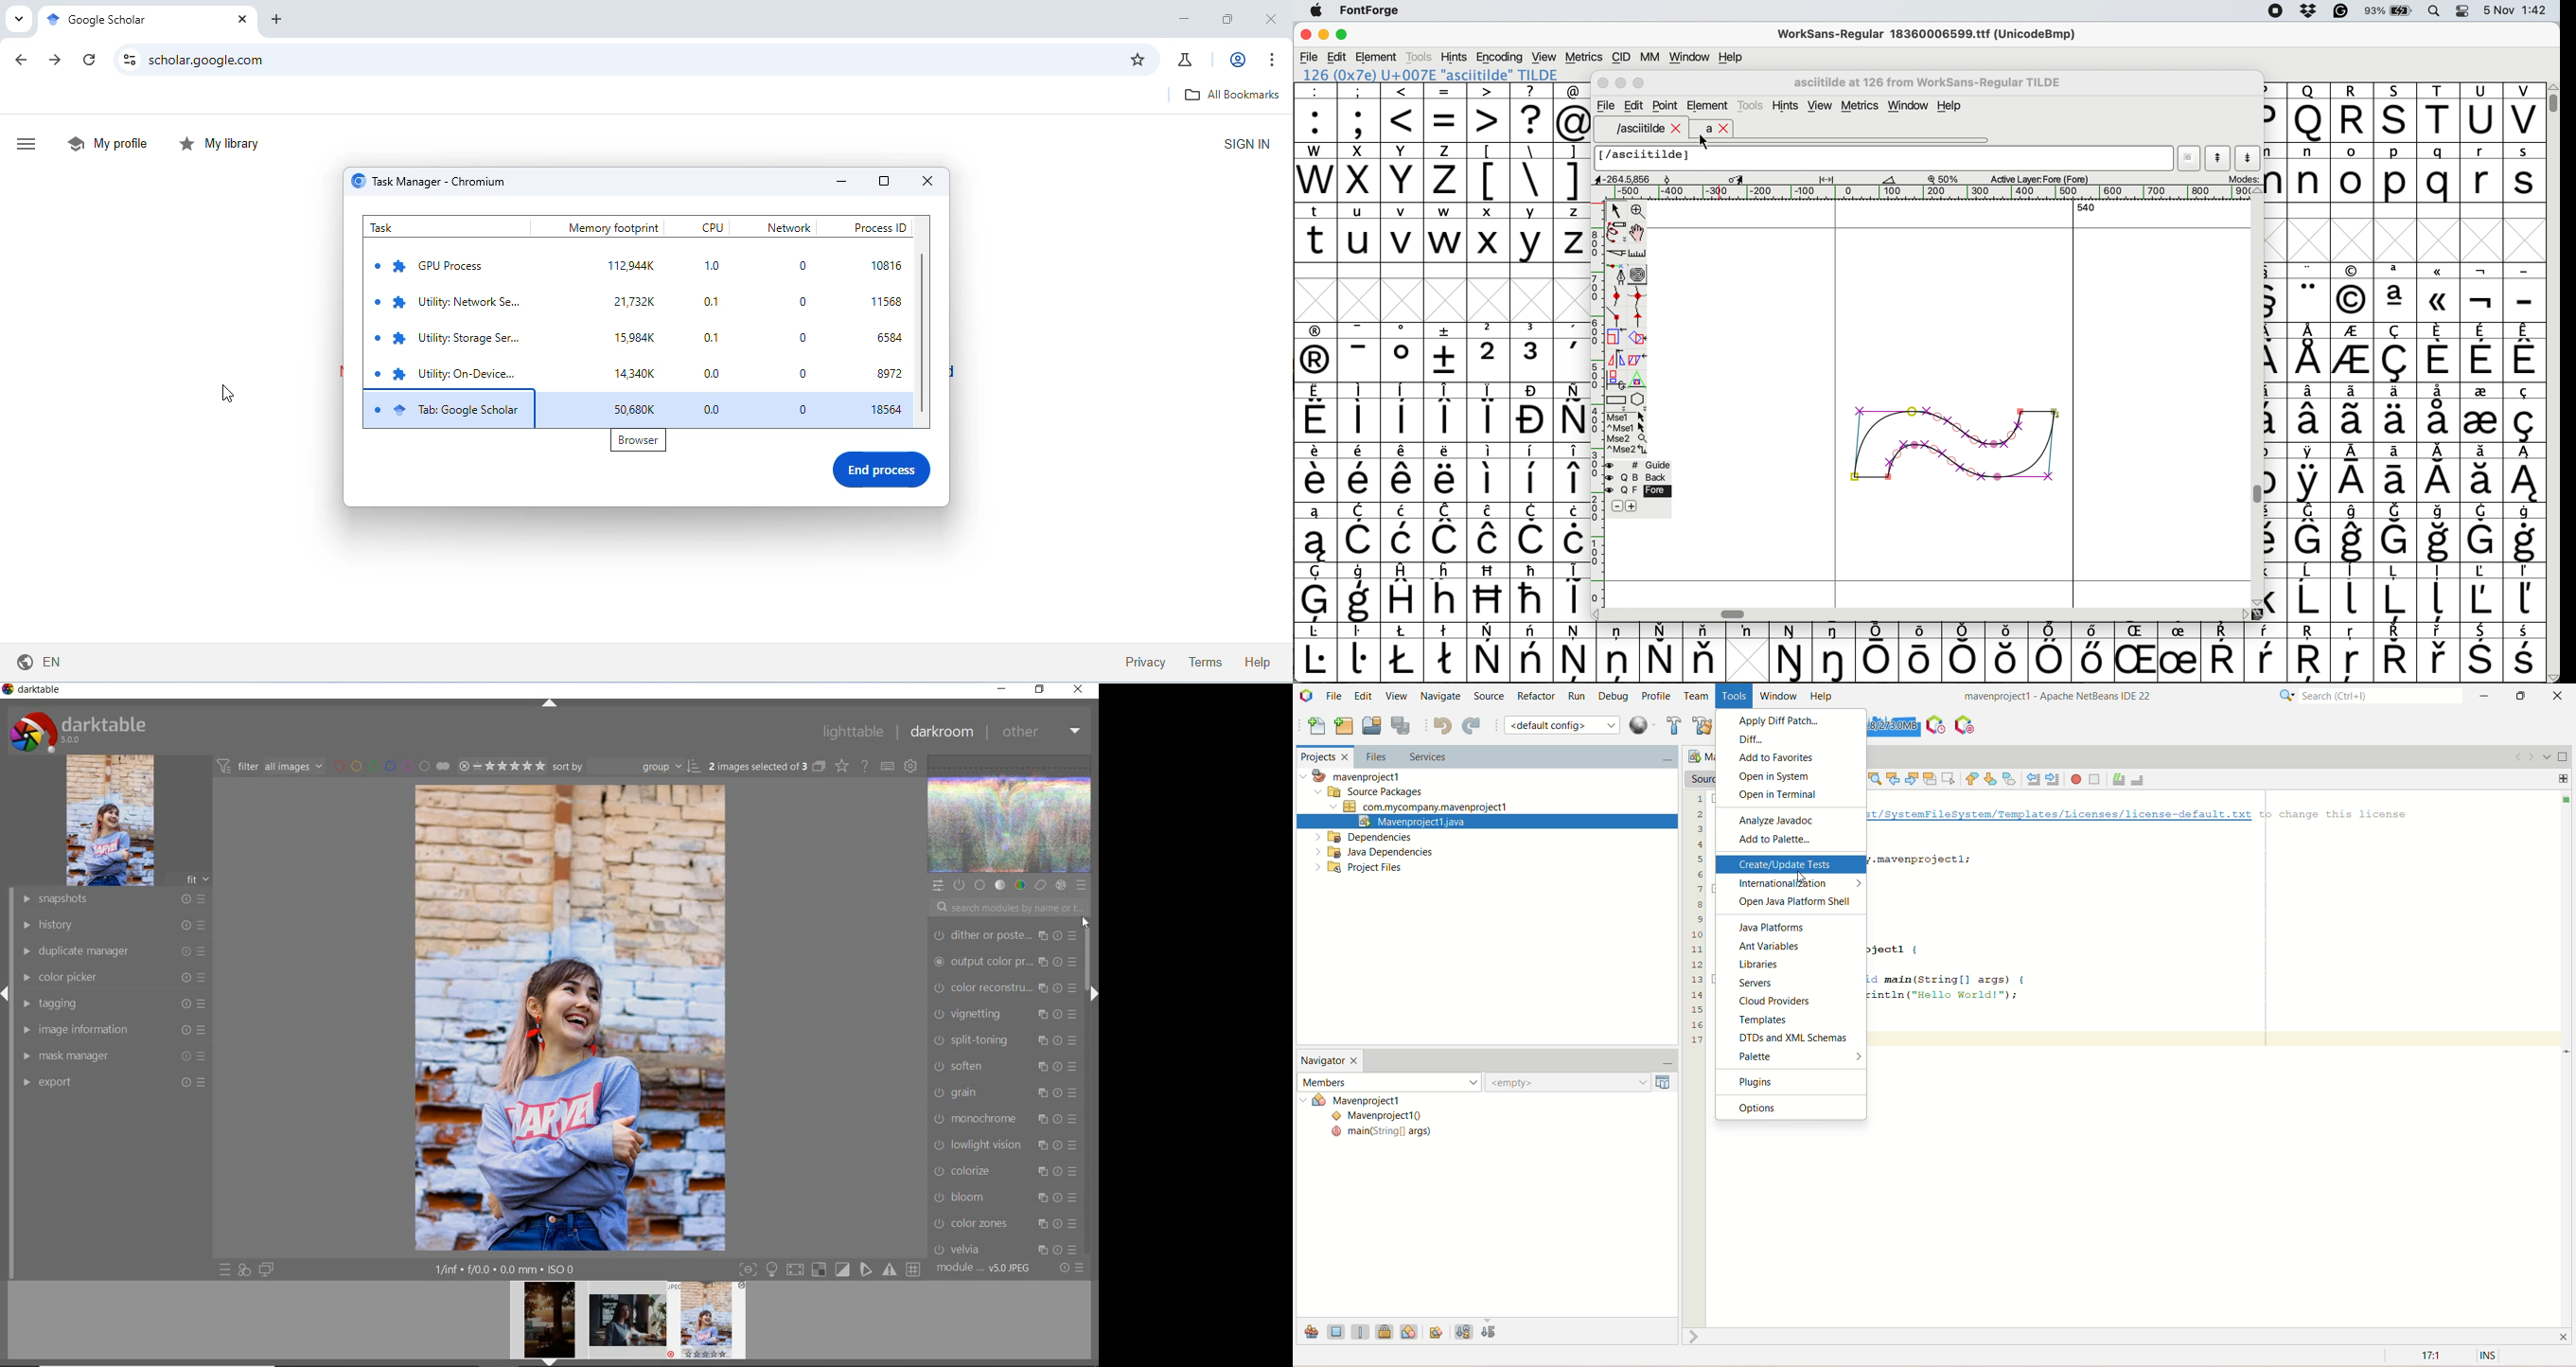 This screenshot has width=2576, height=1372. What do you see at coordinates (938, 886) in the screenshot?
I see `quick access panel` at bounding box center [938, 886].